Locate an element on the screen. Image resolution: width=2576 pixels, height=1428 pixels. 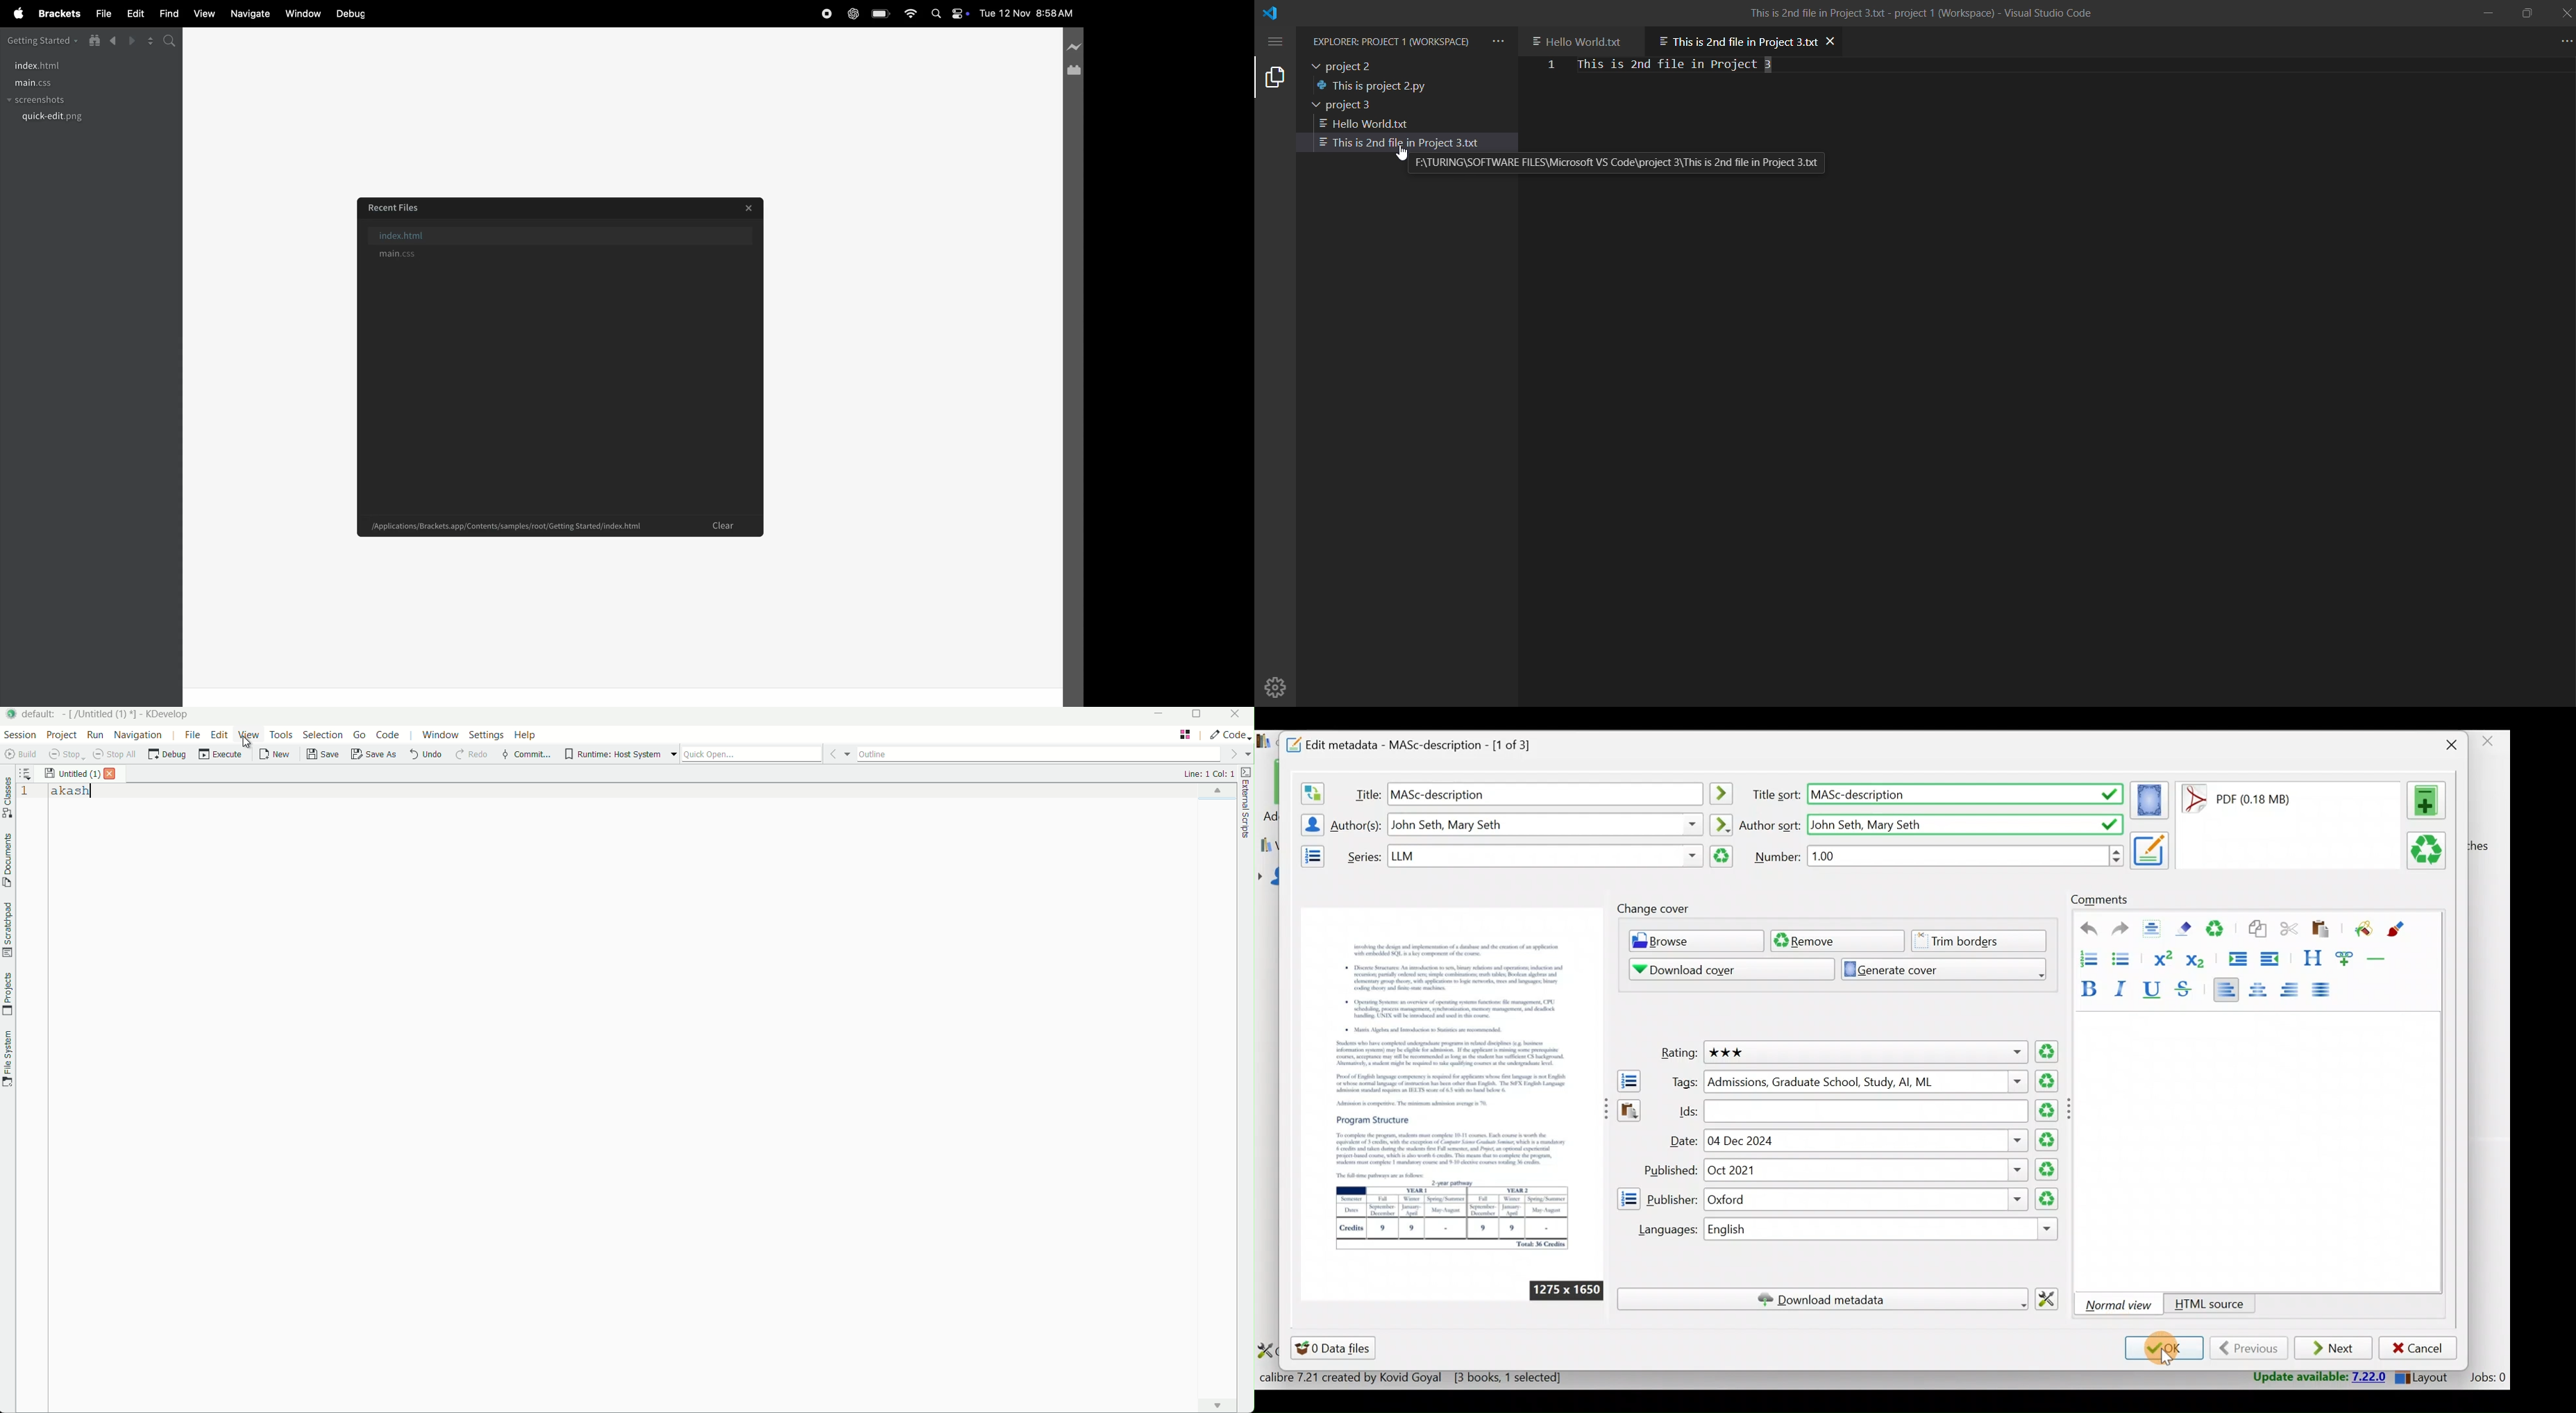
extension mamager is located at coordinates (1073, 70).